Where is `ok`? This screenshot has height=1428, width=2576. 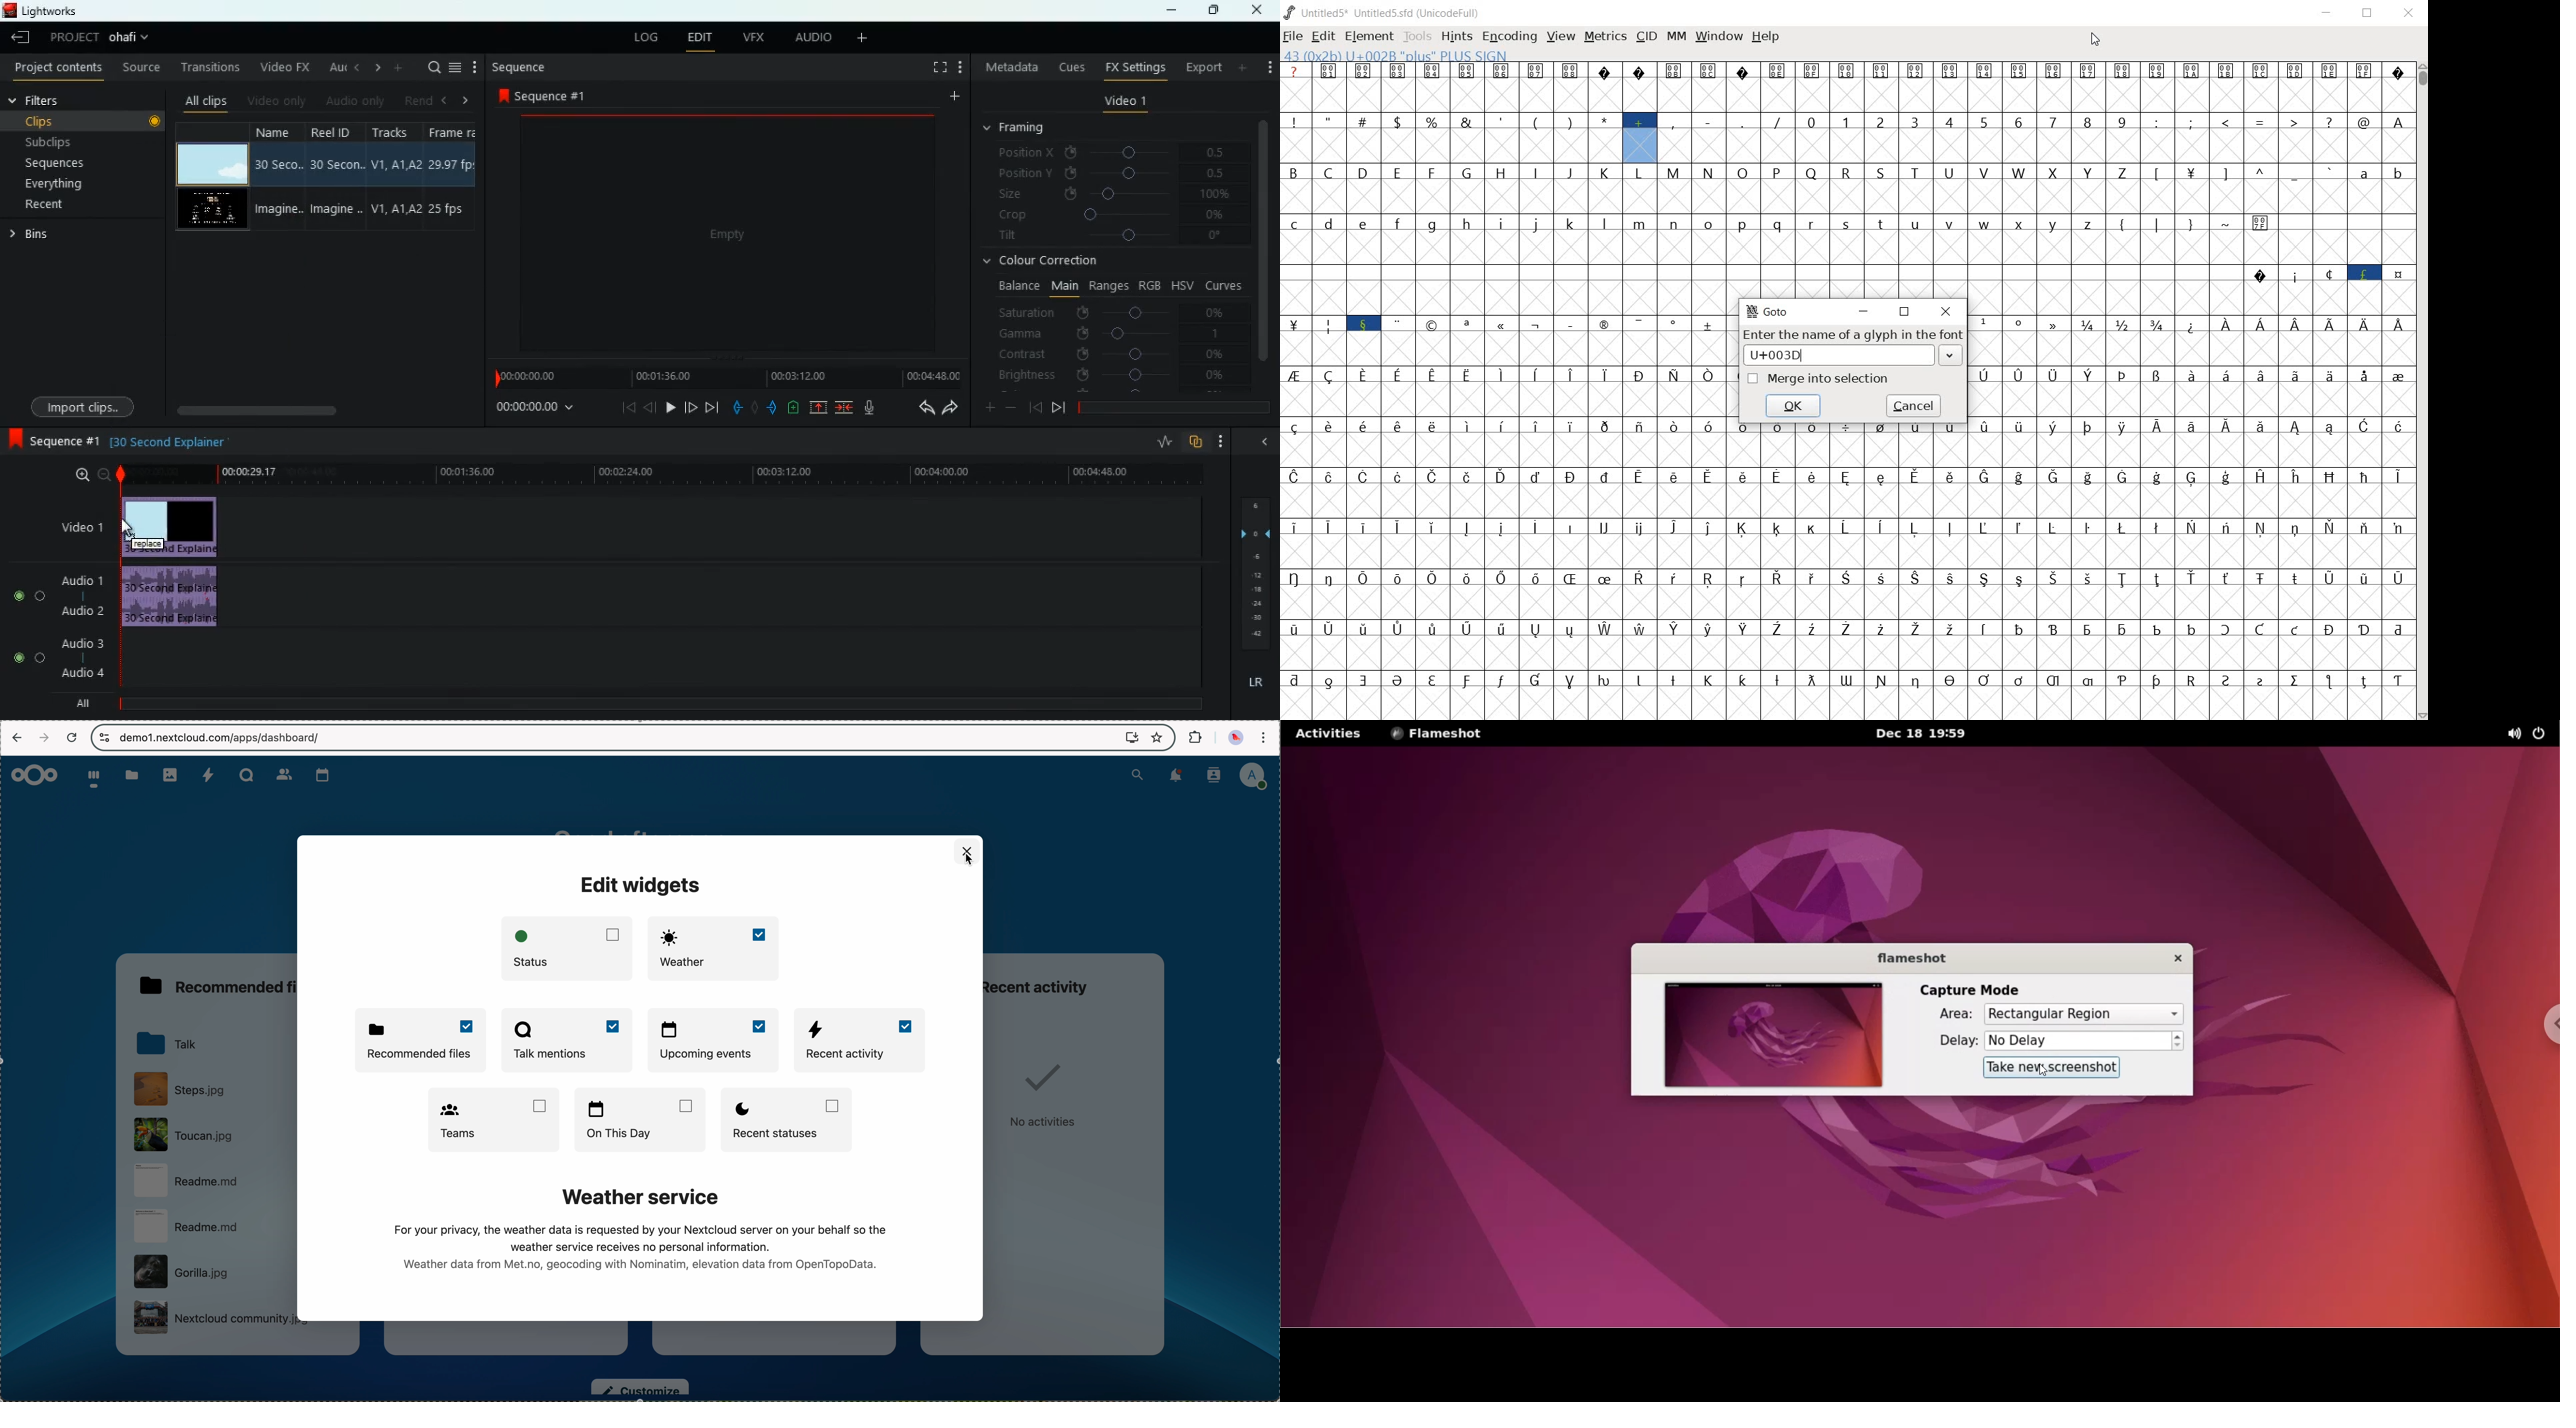
ok is located at coordinates (1796, 406).